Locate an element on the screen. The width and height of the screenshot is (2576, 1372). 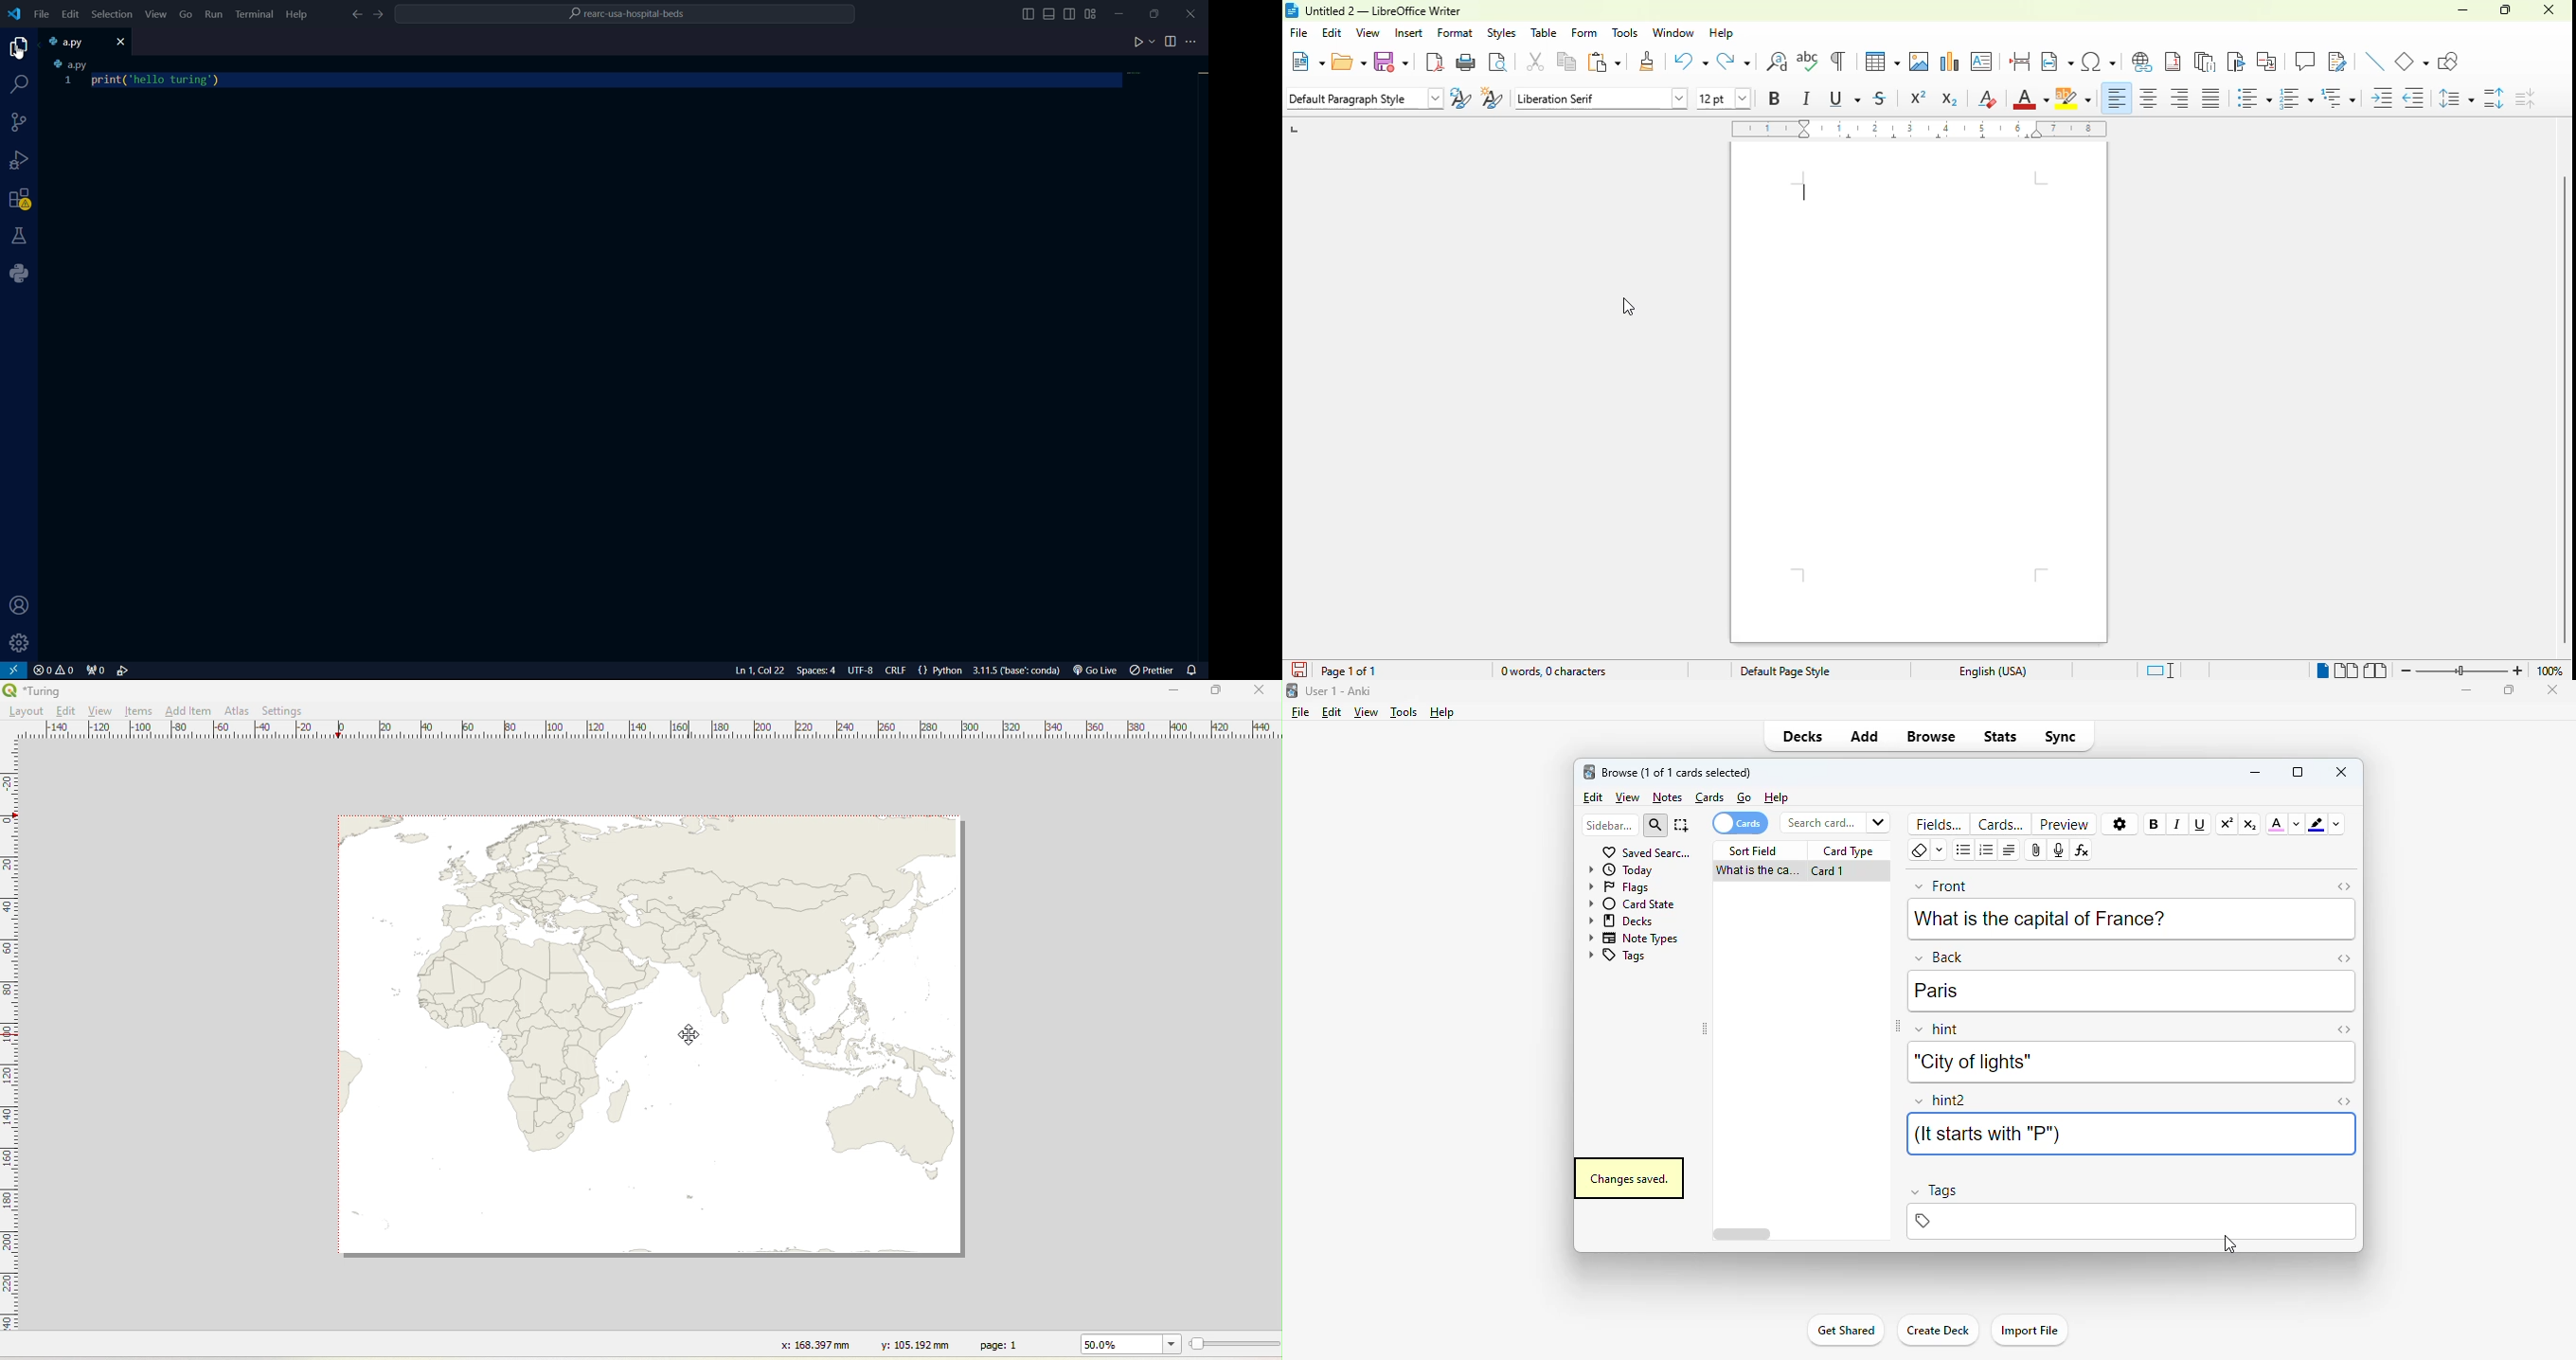
explorer is located at coordinates (16, 49).